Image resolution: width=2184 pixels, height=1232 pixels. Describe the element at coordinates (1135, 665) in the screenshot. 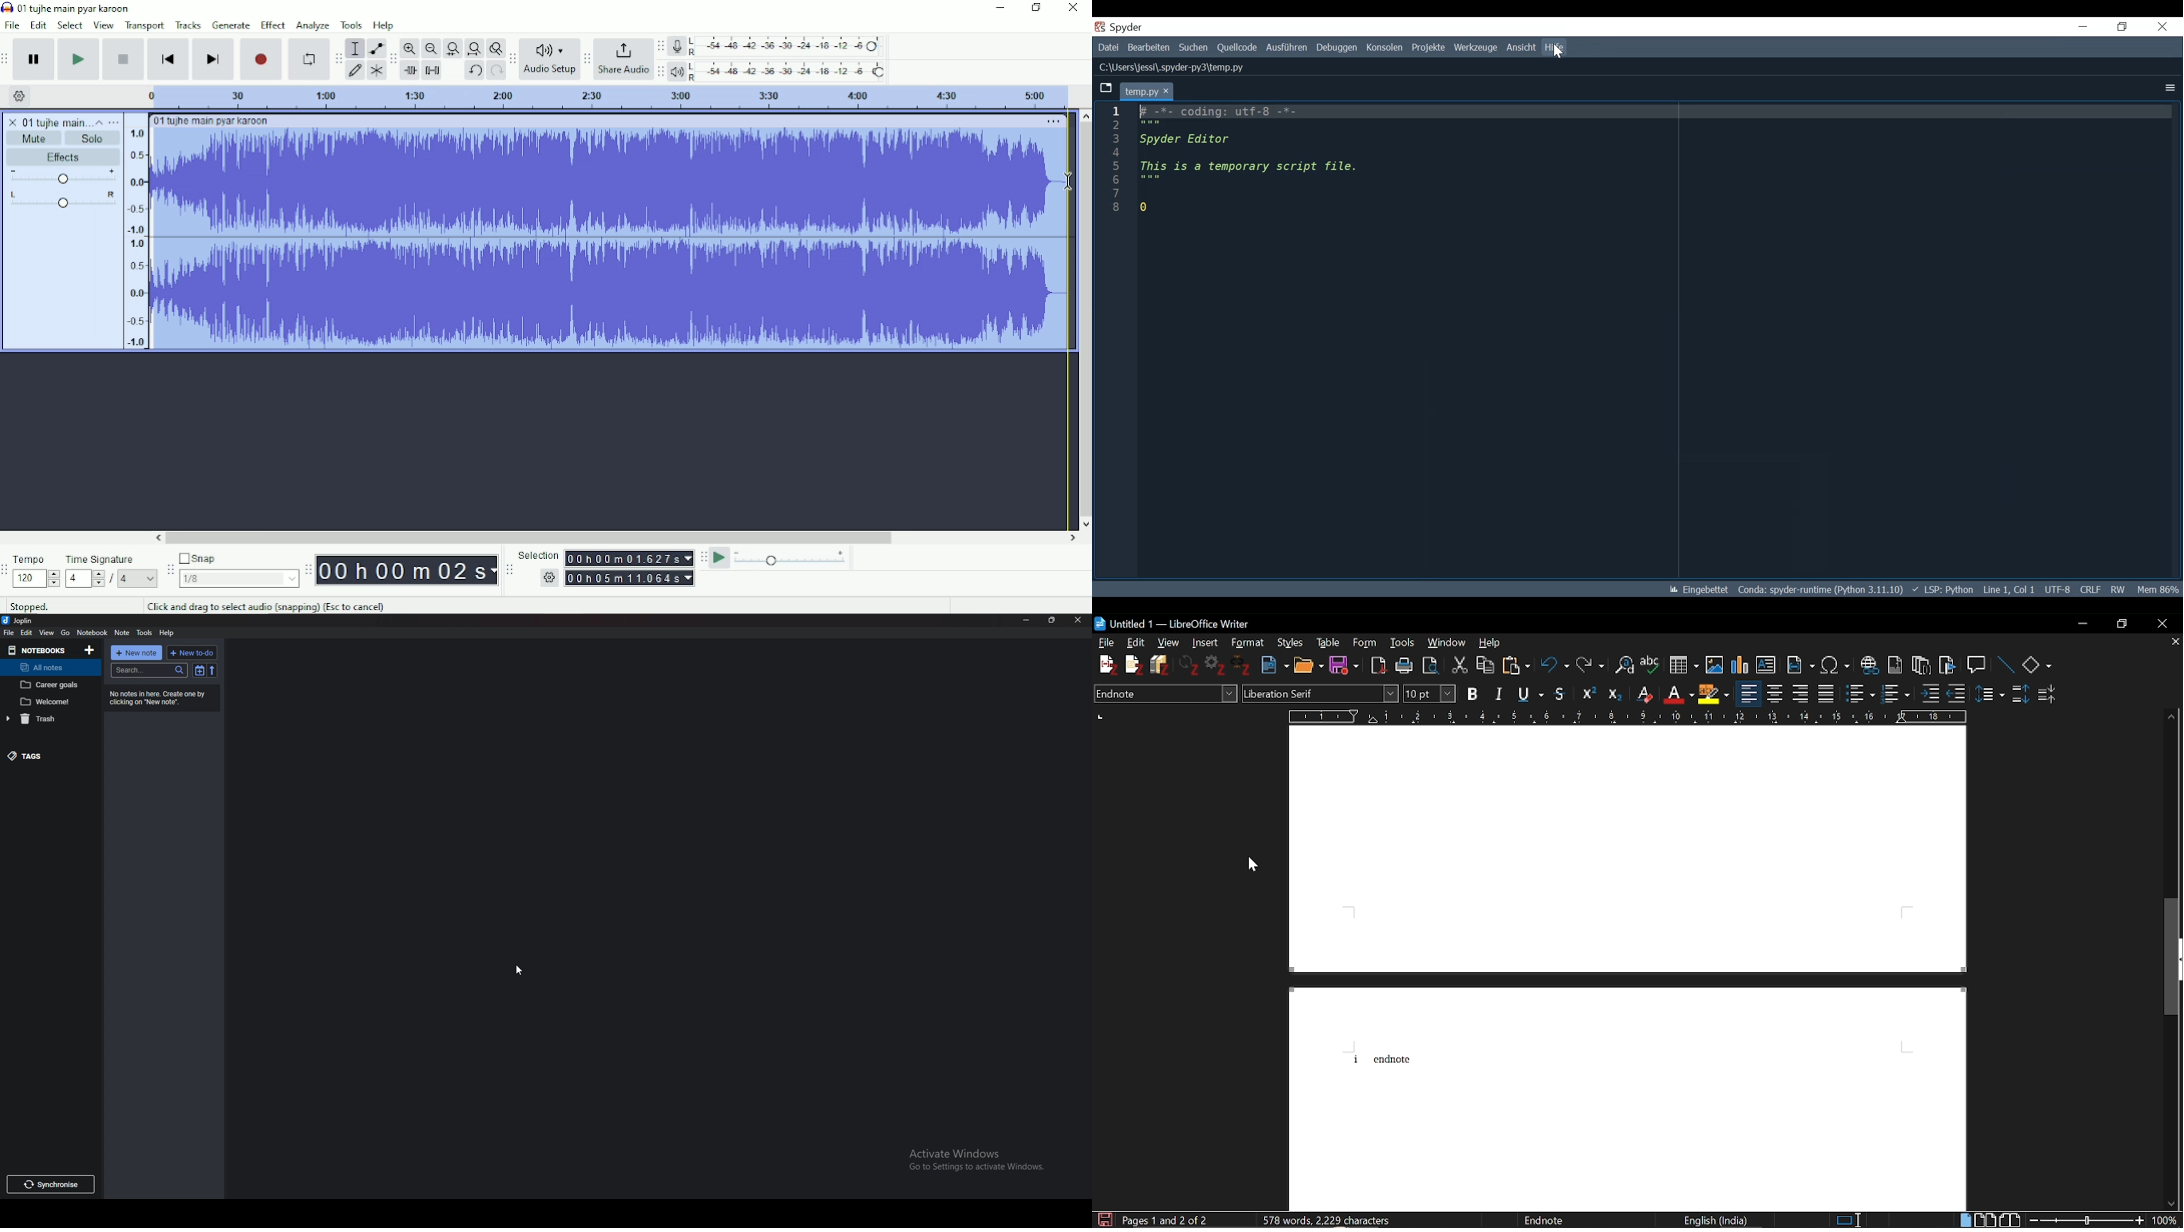

I see `Add note` at that location.